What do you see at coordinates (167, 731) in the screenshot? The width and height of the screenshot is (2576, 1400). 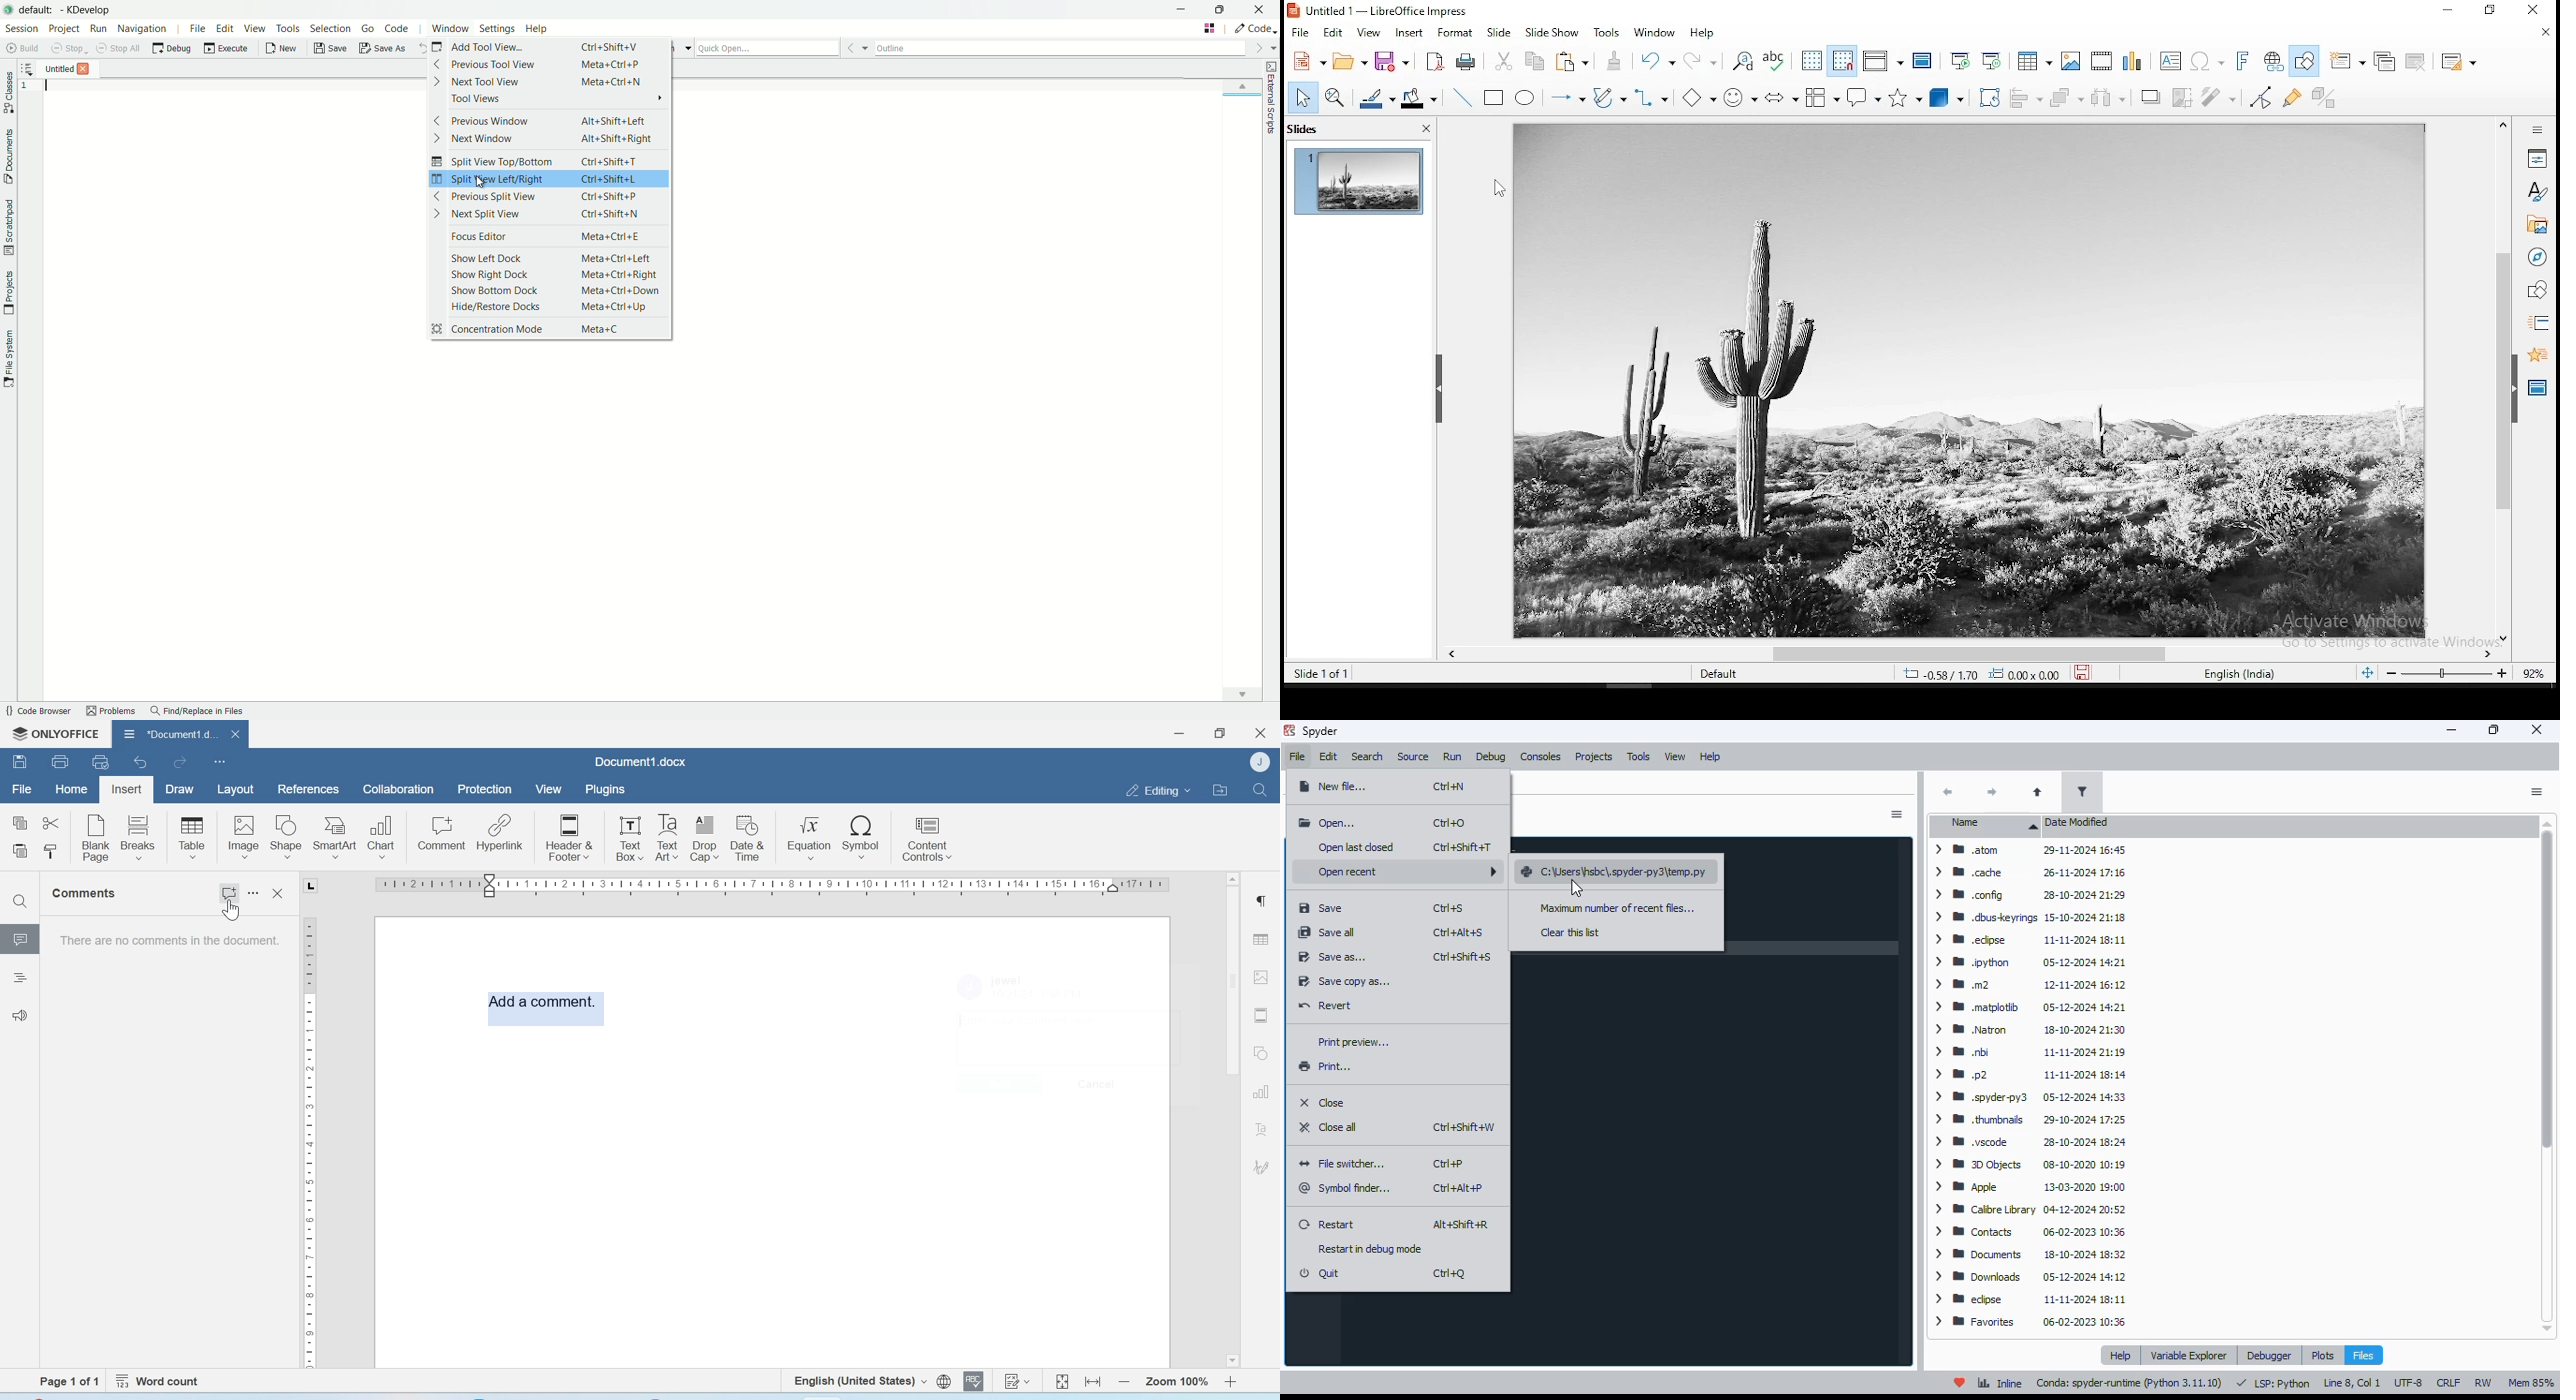 I see `Document1.docx` at bounding box center [167, 731].